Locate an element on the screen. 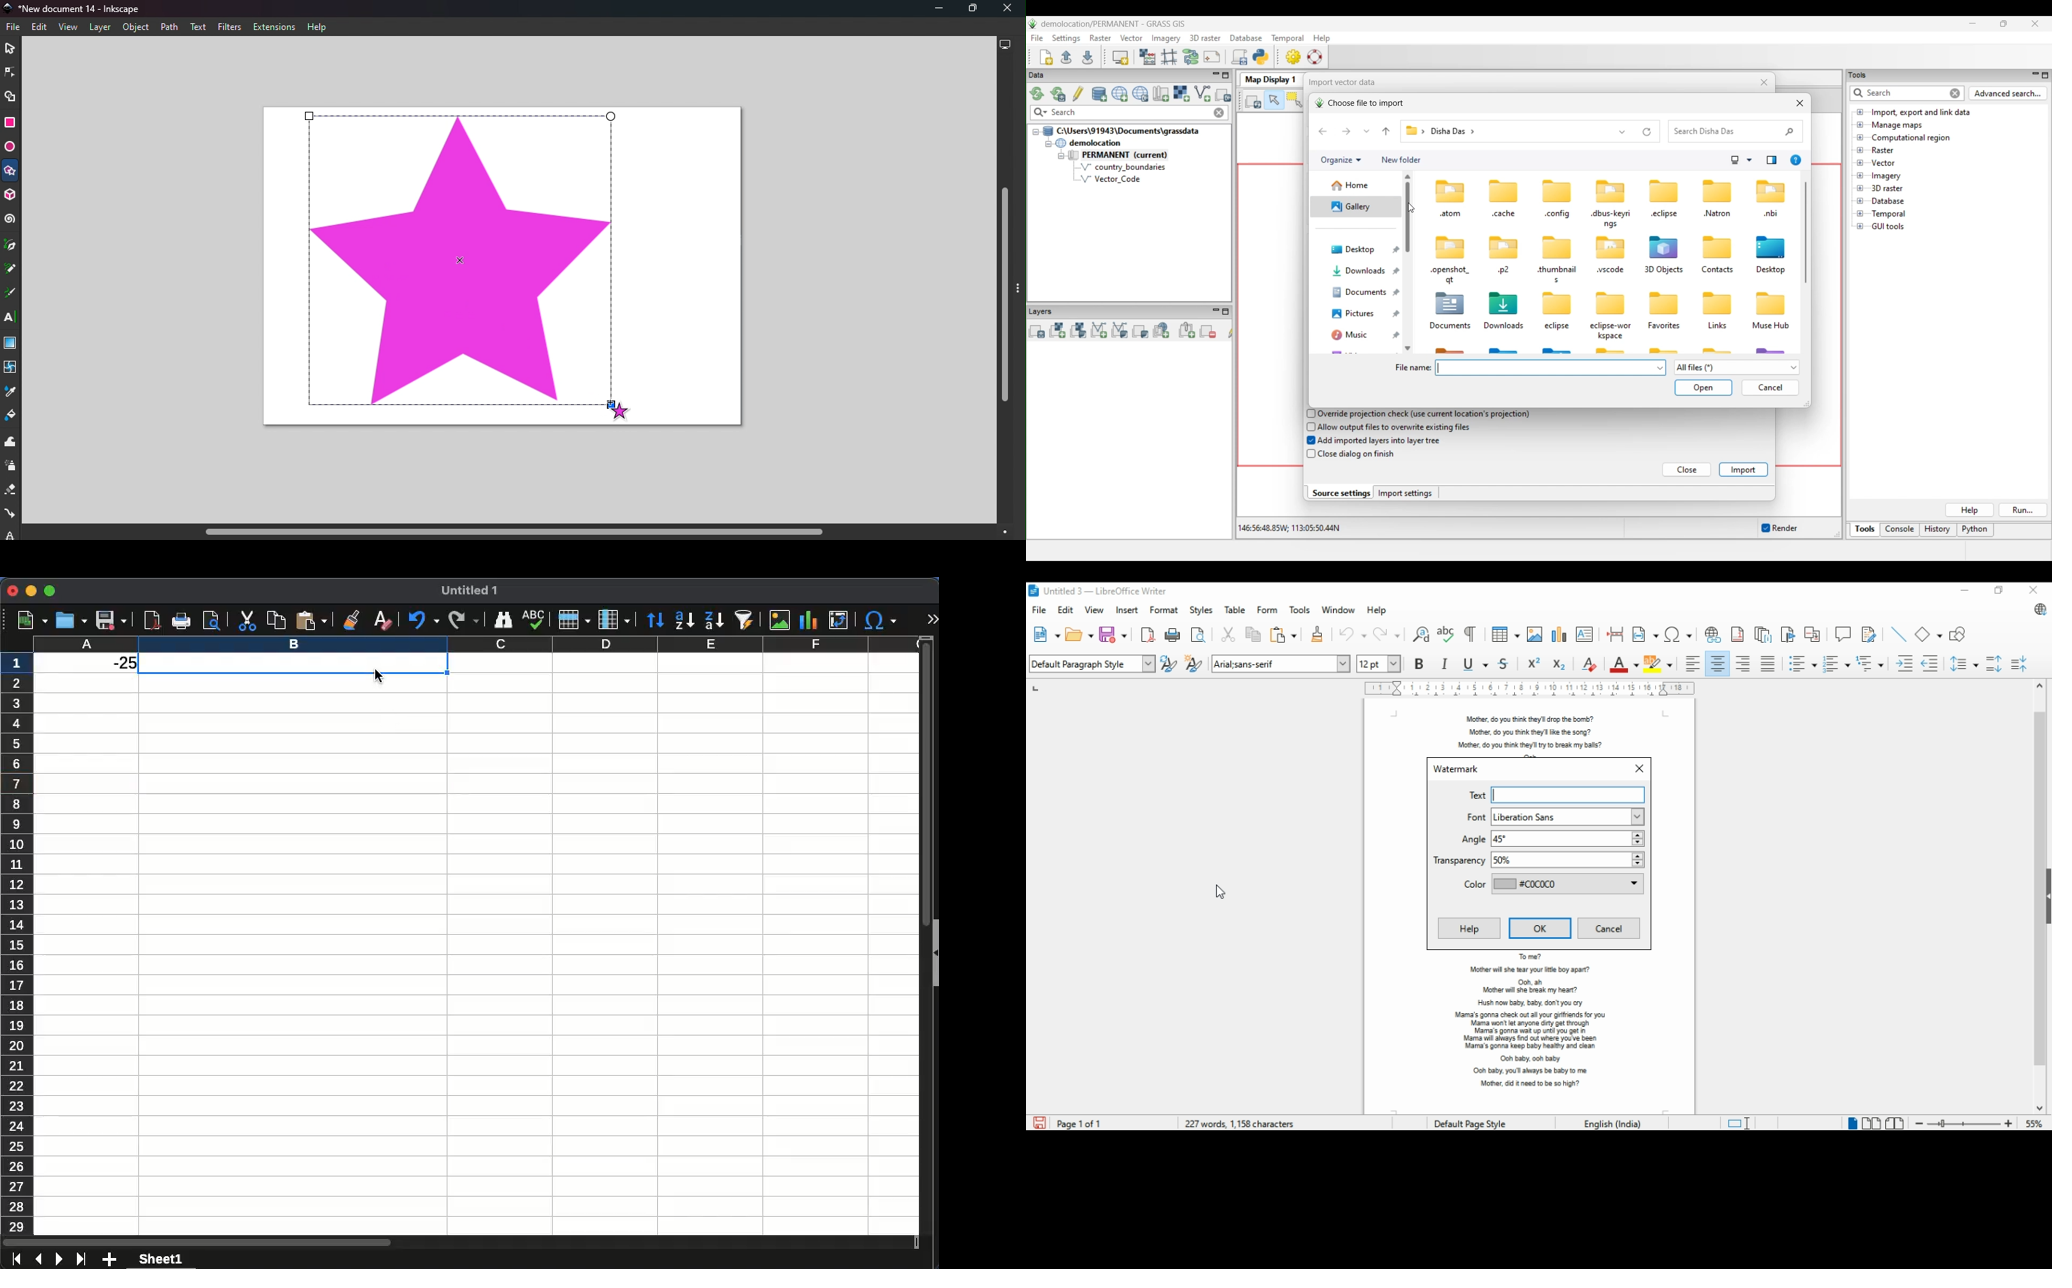 Image resolution: width=2072 pixels, height=1288 pixels. toggle print preview is located at coordinates (1200, 635).